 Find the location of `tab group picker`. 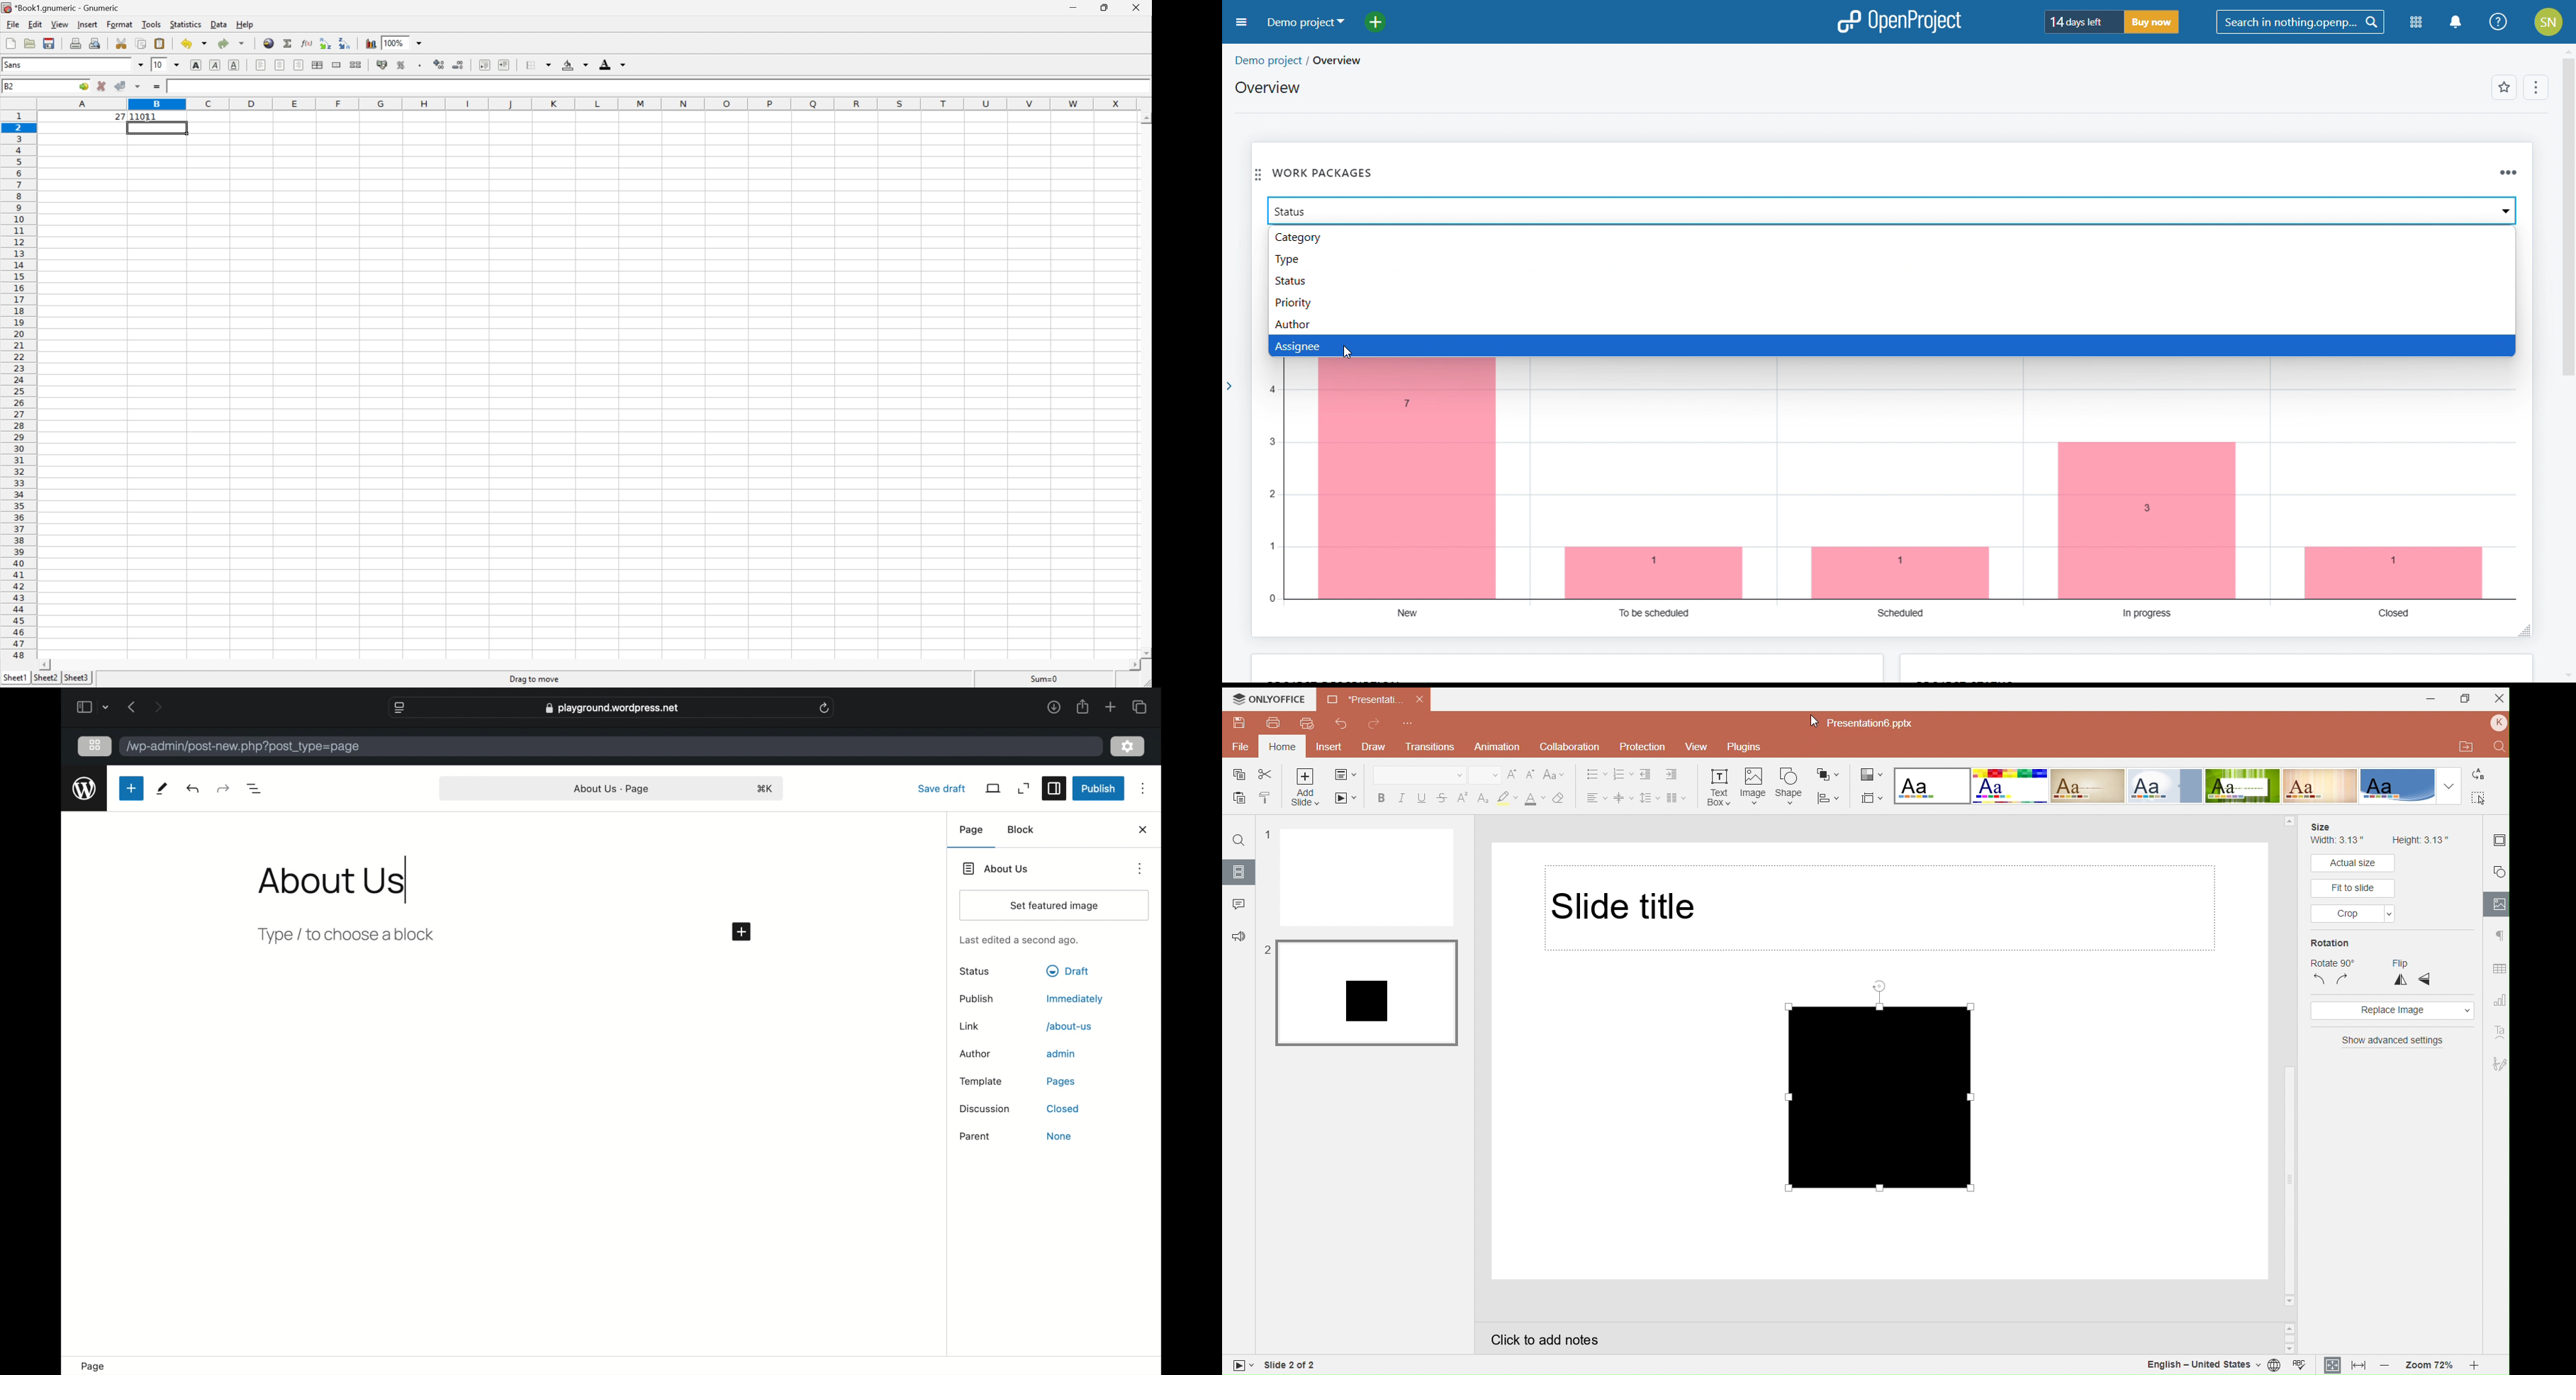

tab group picker is located at coordinates (106, 708).